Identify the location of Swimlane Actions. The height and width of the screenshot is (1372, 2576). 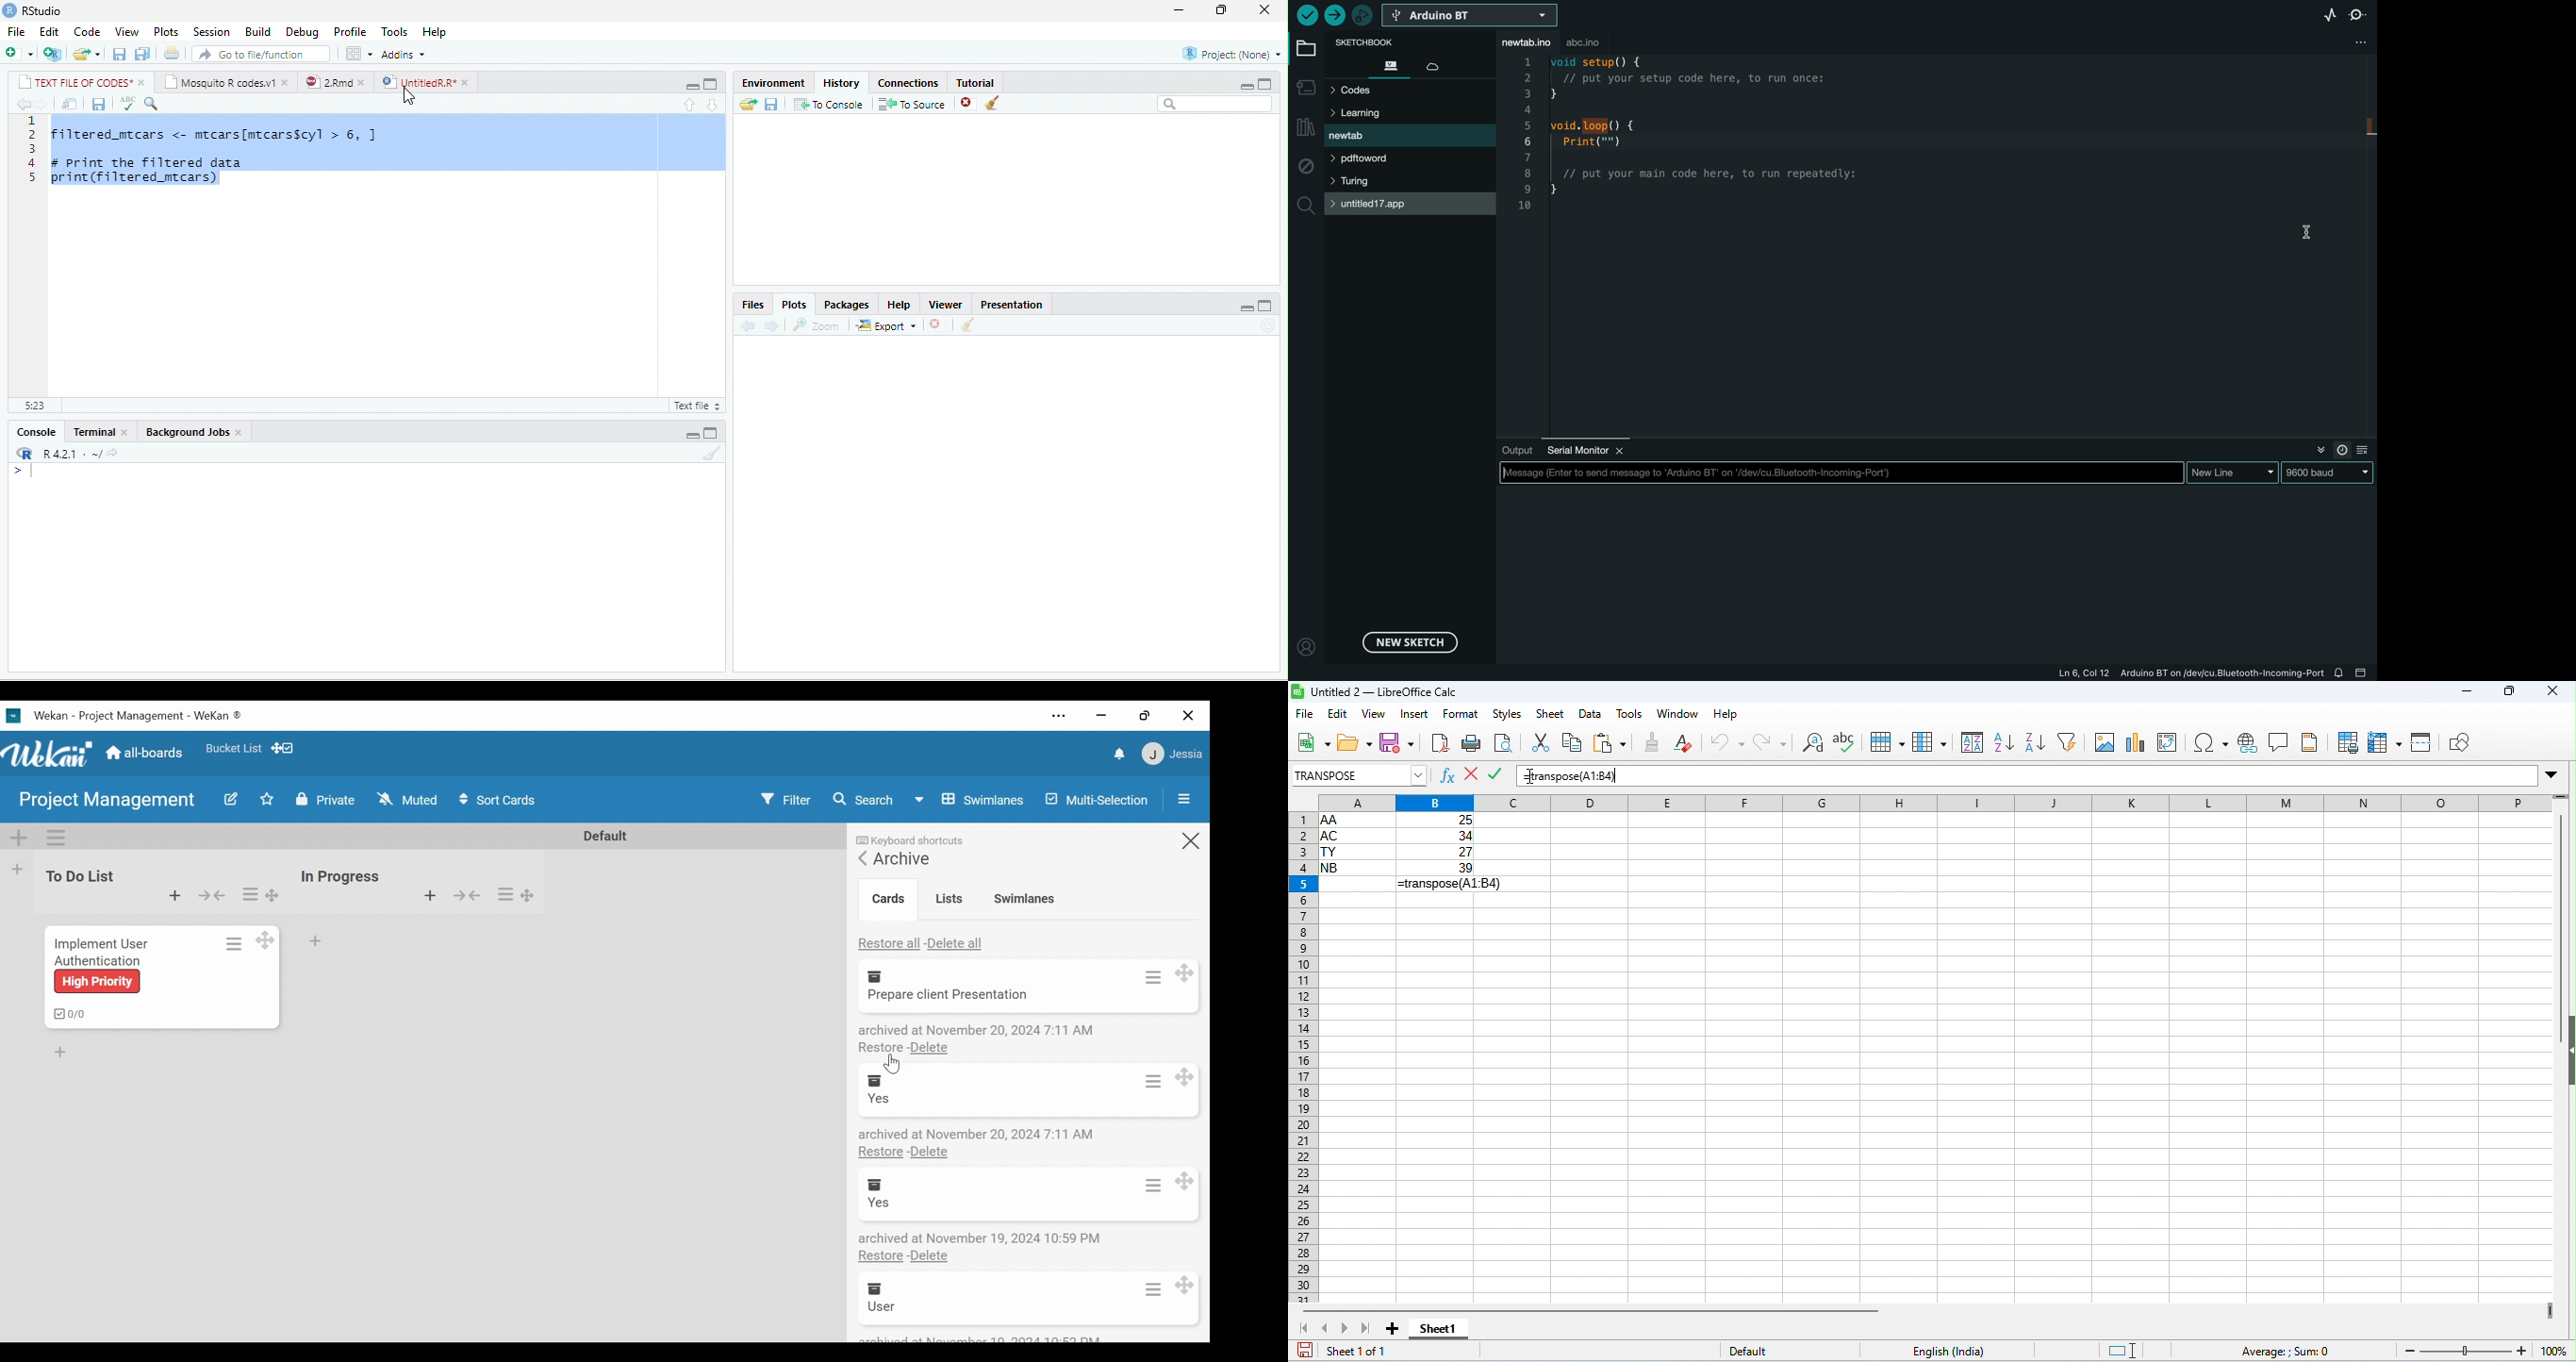
(52, 837).